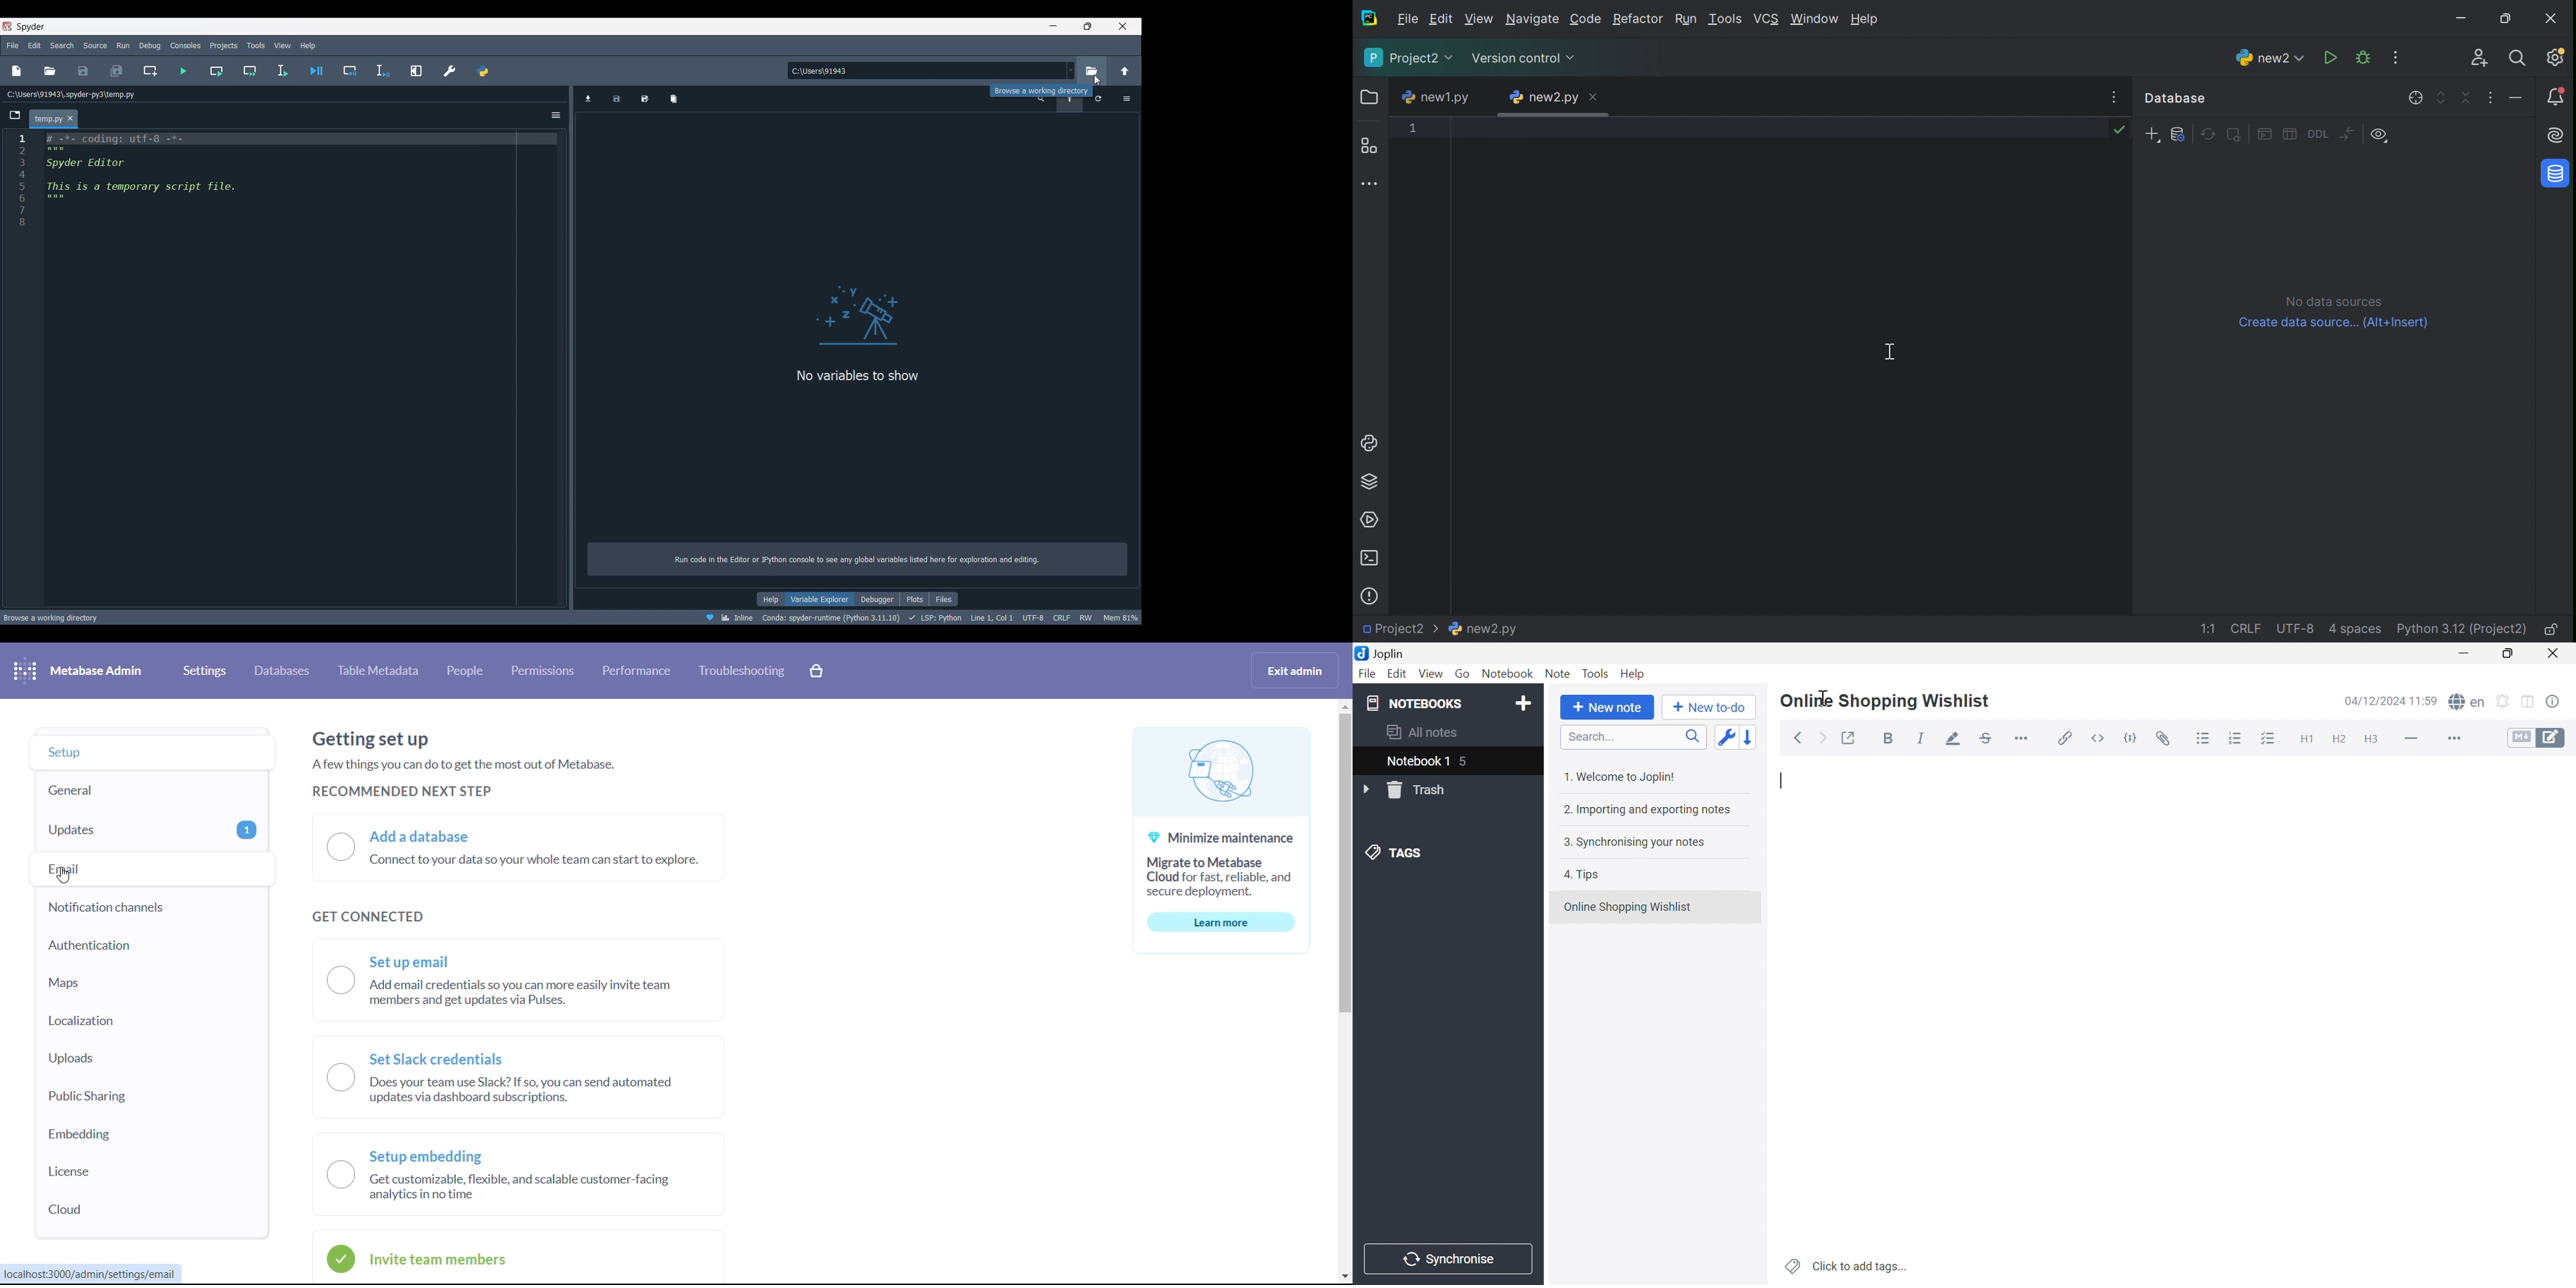 The height and width of the screenshot is (1288, 2576). Describe the element at coordinates (2234, 134) in the screenshot. I see `Deactivate` at that location.